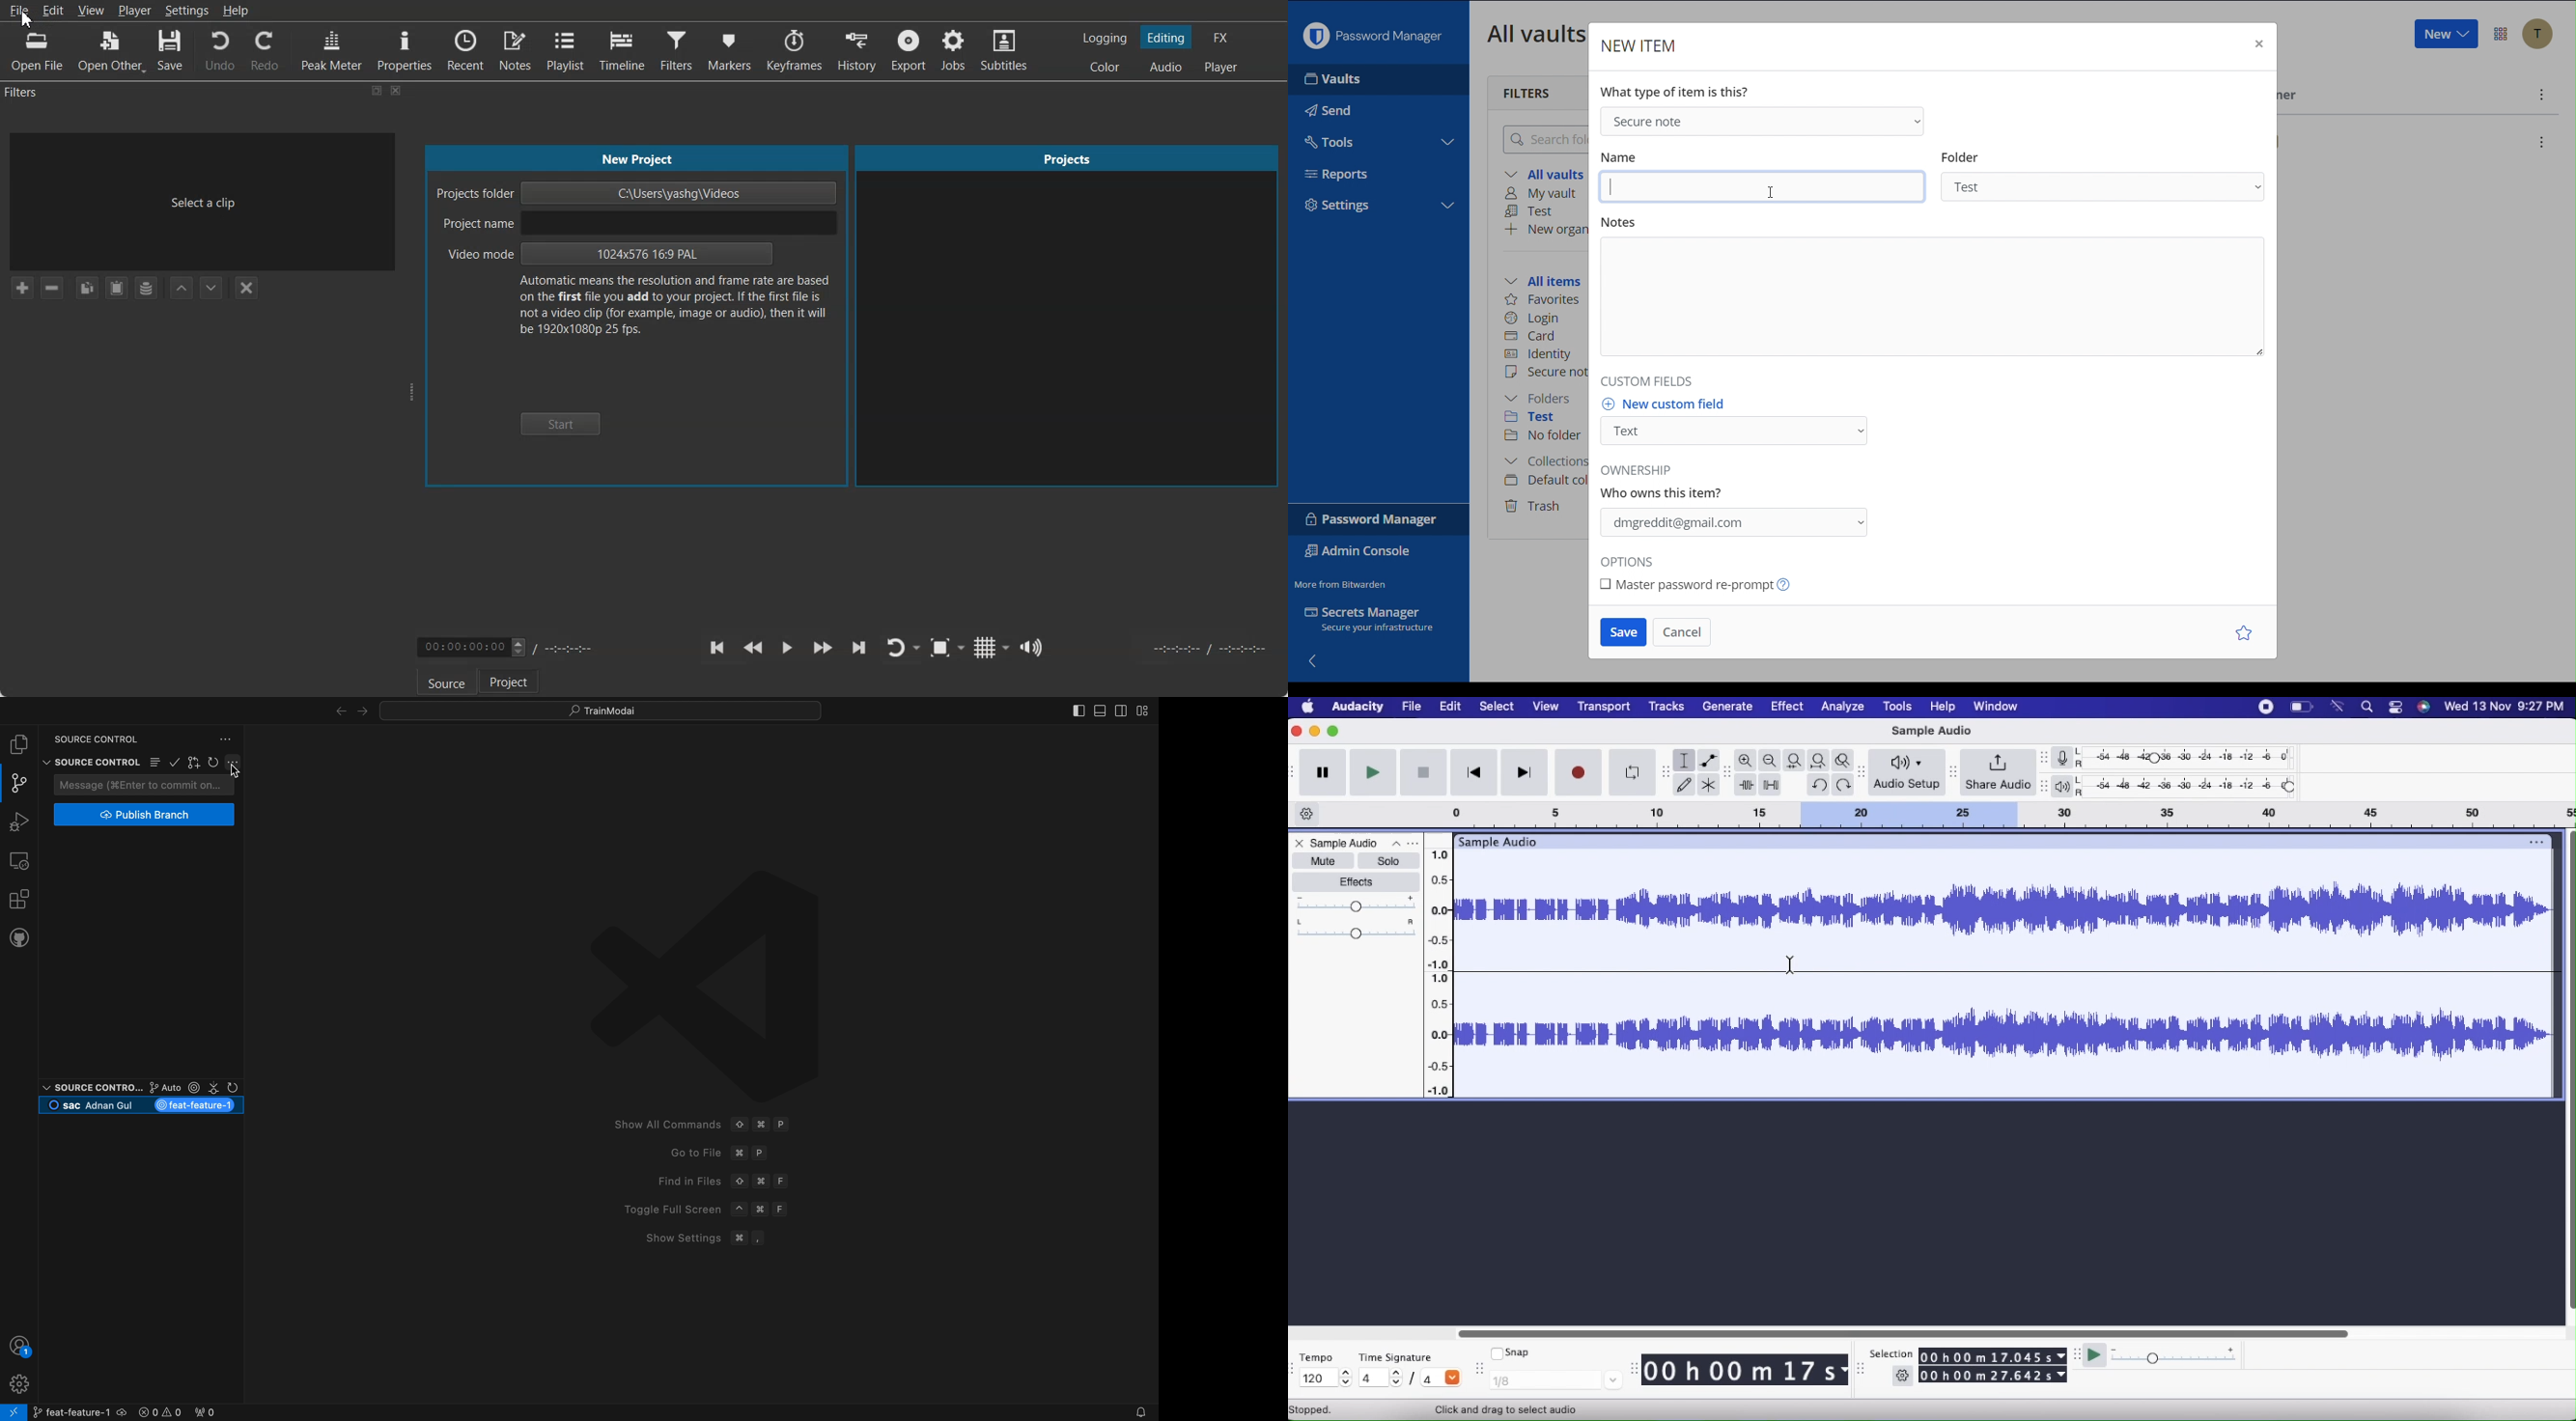  Describe the element at coordinates (1846, 785) in the screenshot. I see `Redo` at that location.